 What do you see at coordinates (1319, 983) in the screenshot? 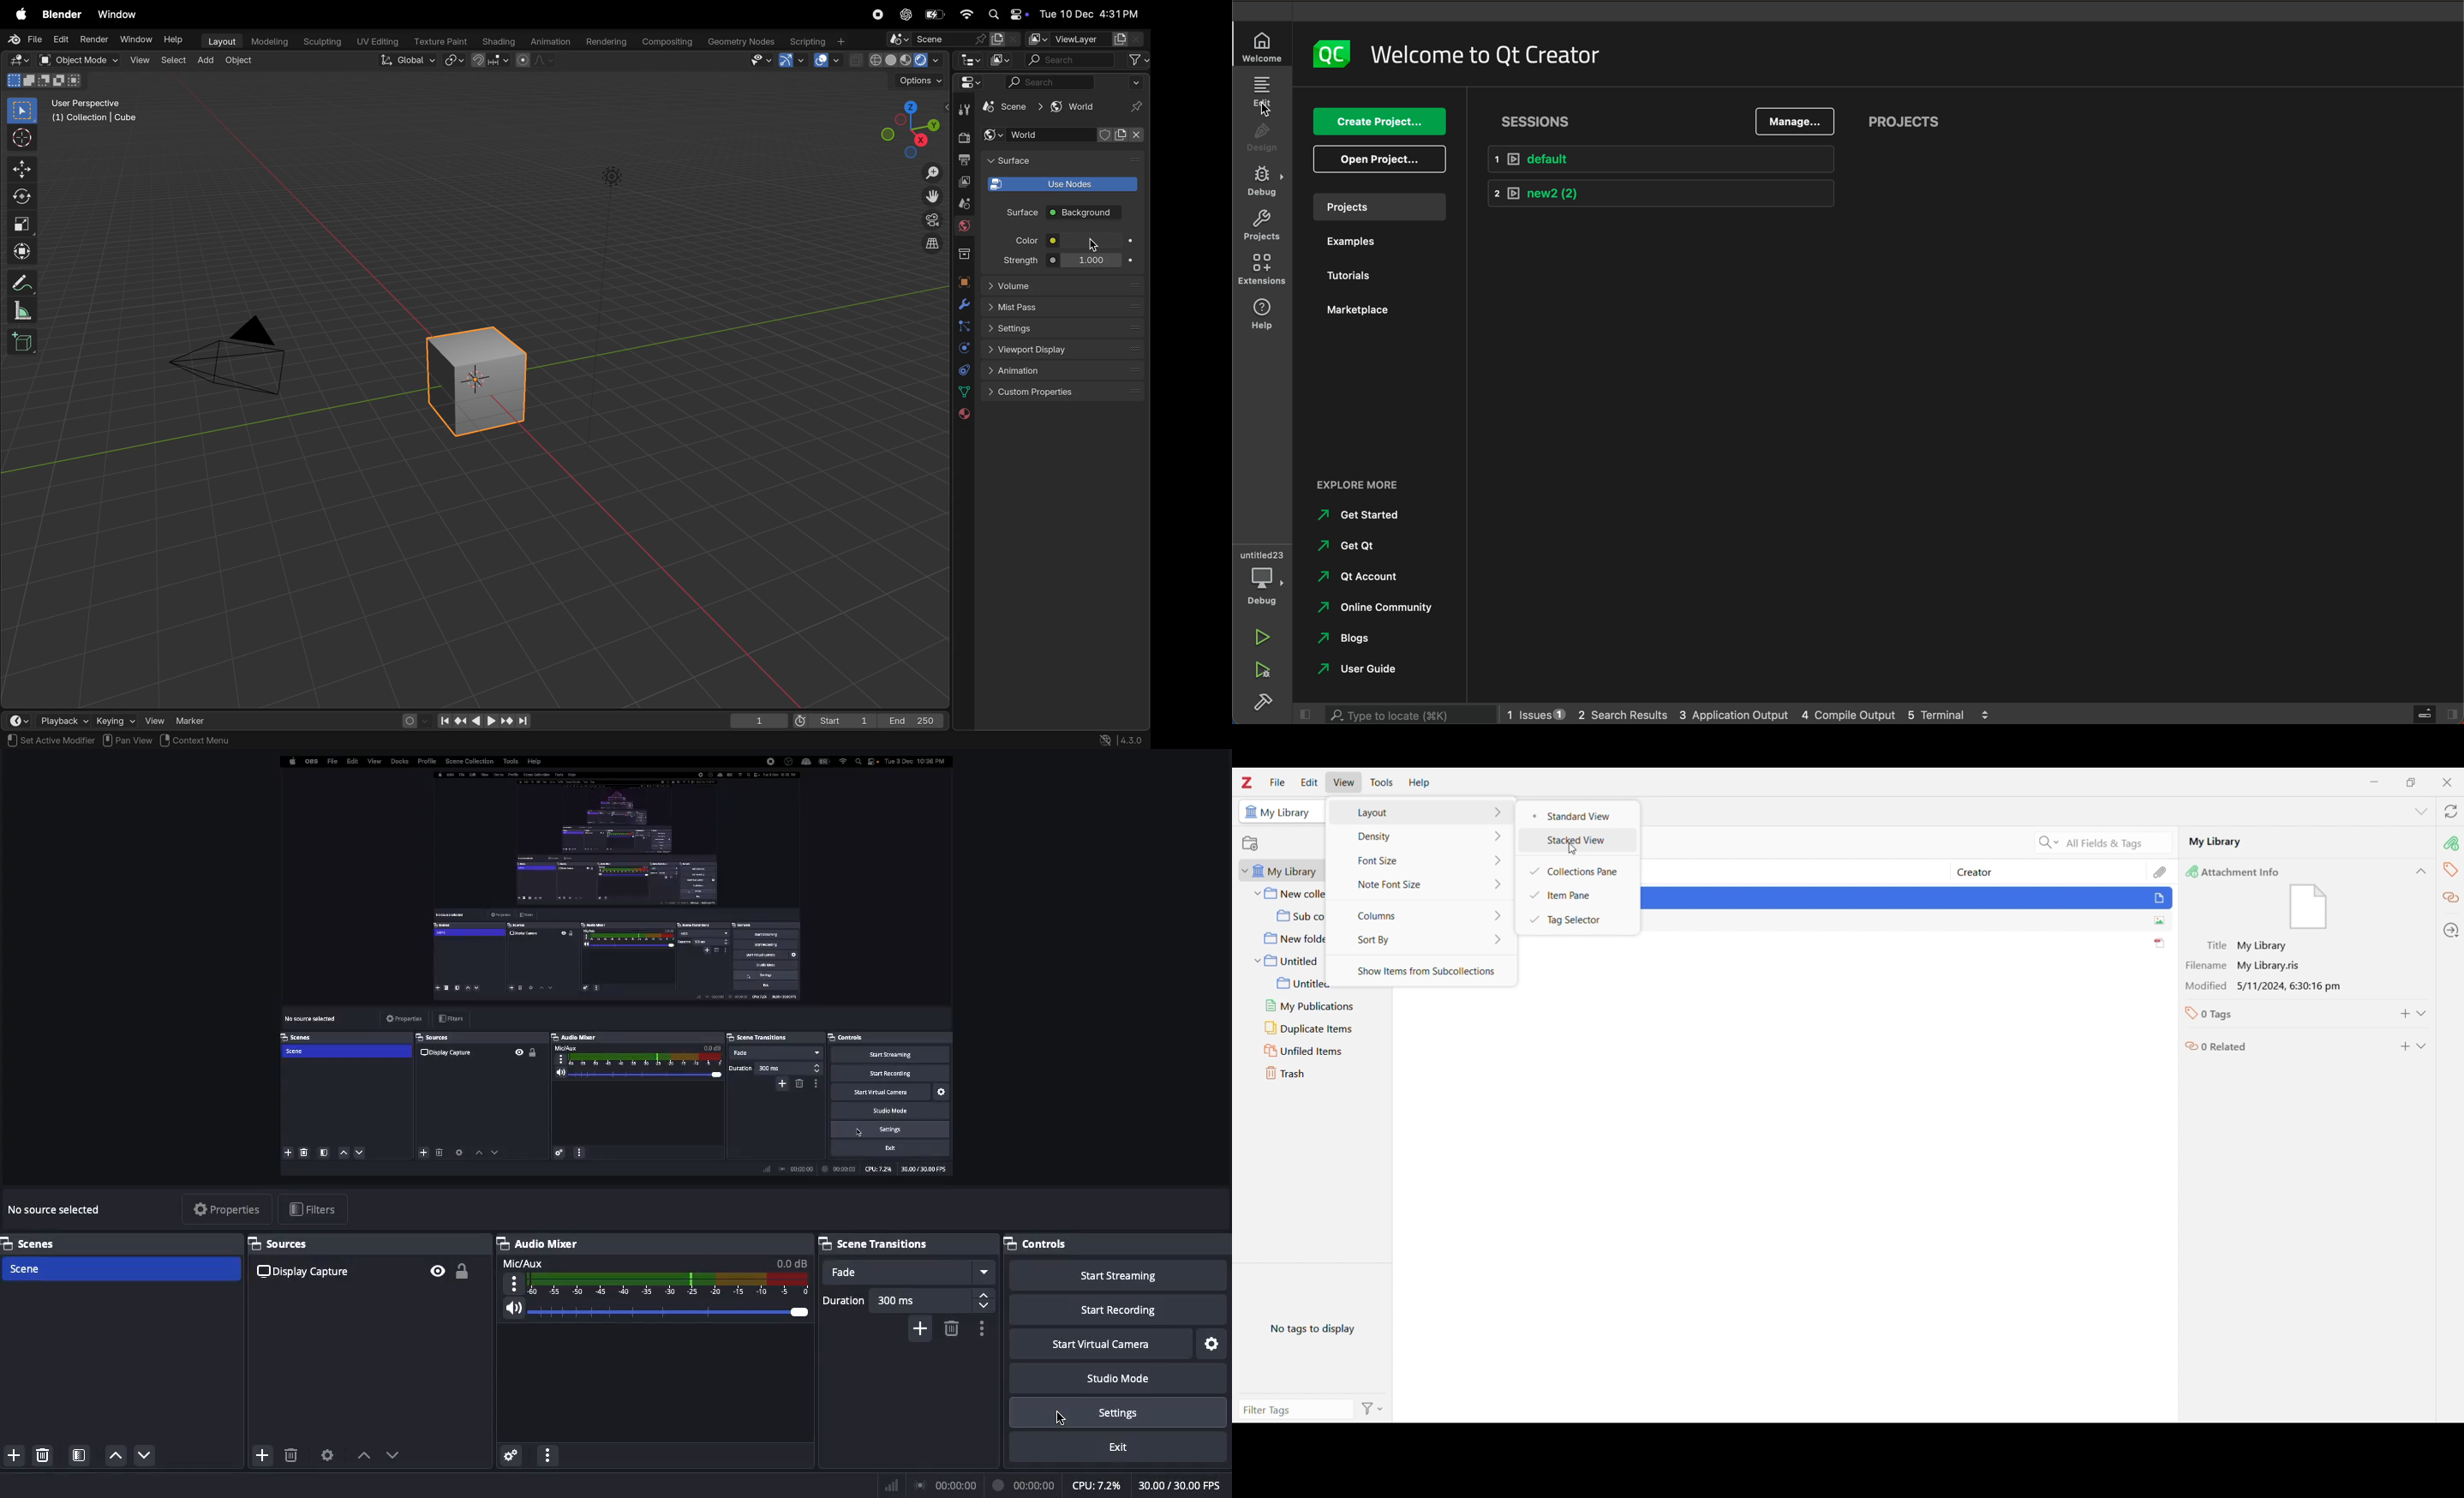
I see `Untitled sub folder` at bounding box center [1319, 983].